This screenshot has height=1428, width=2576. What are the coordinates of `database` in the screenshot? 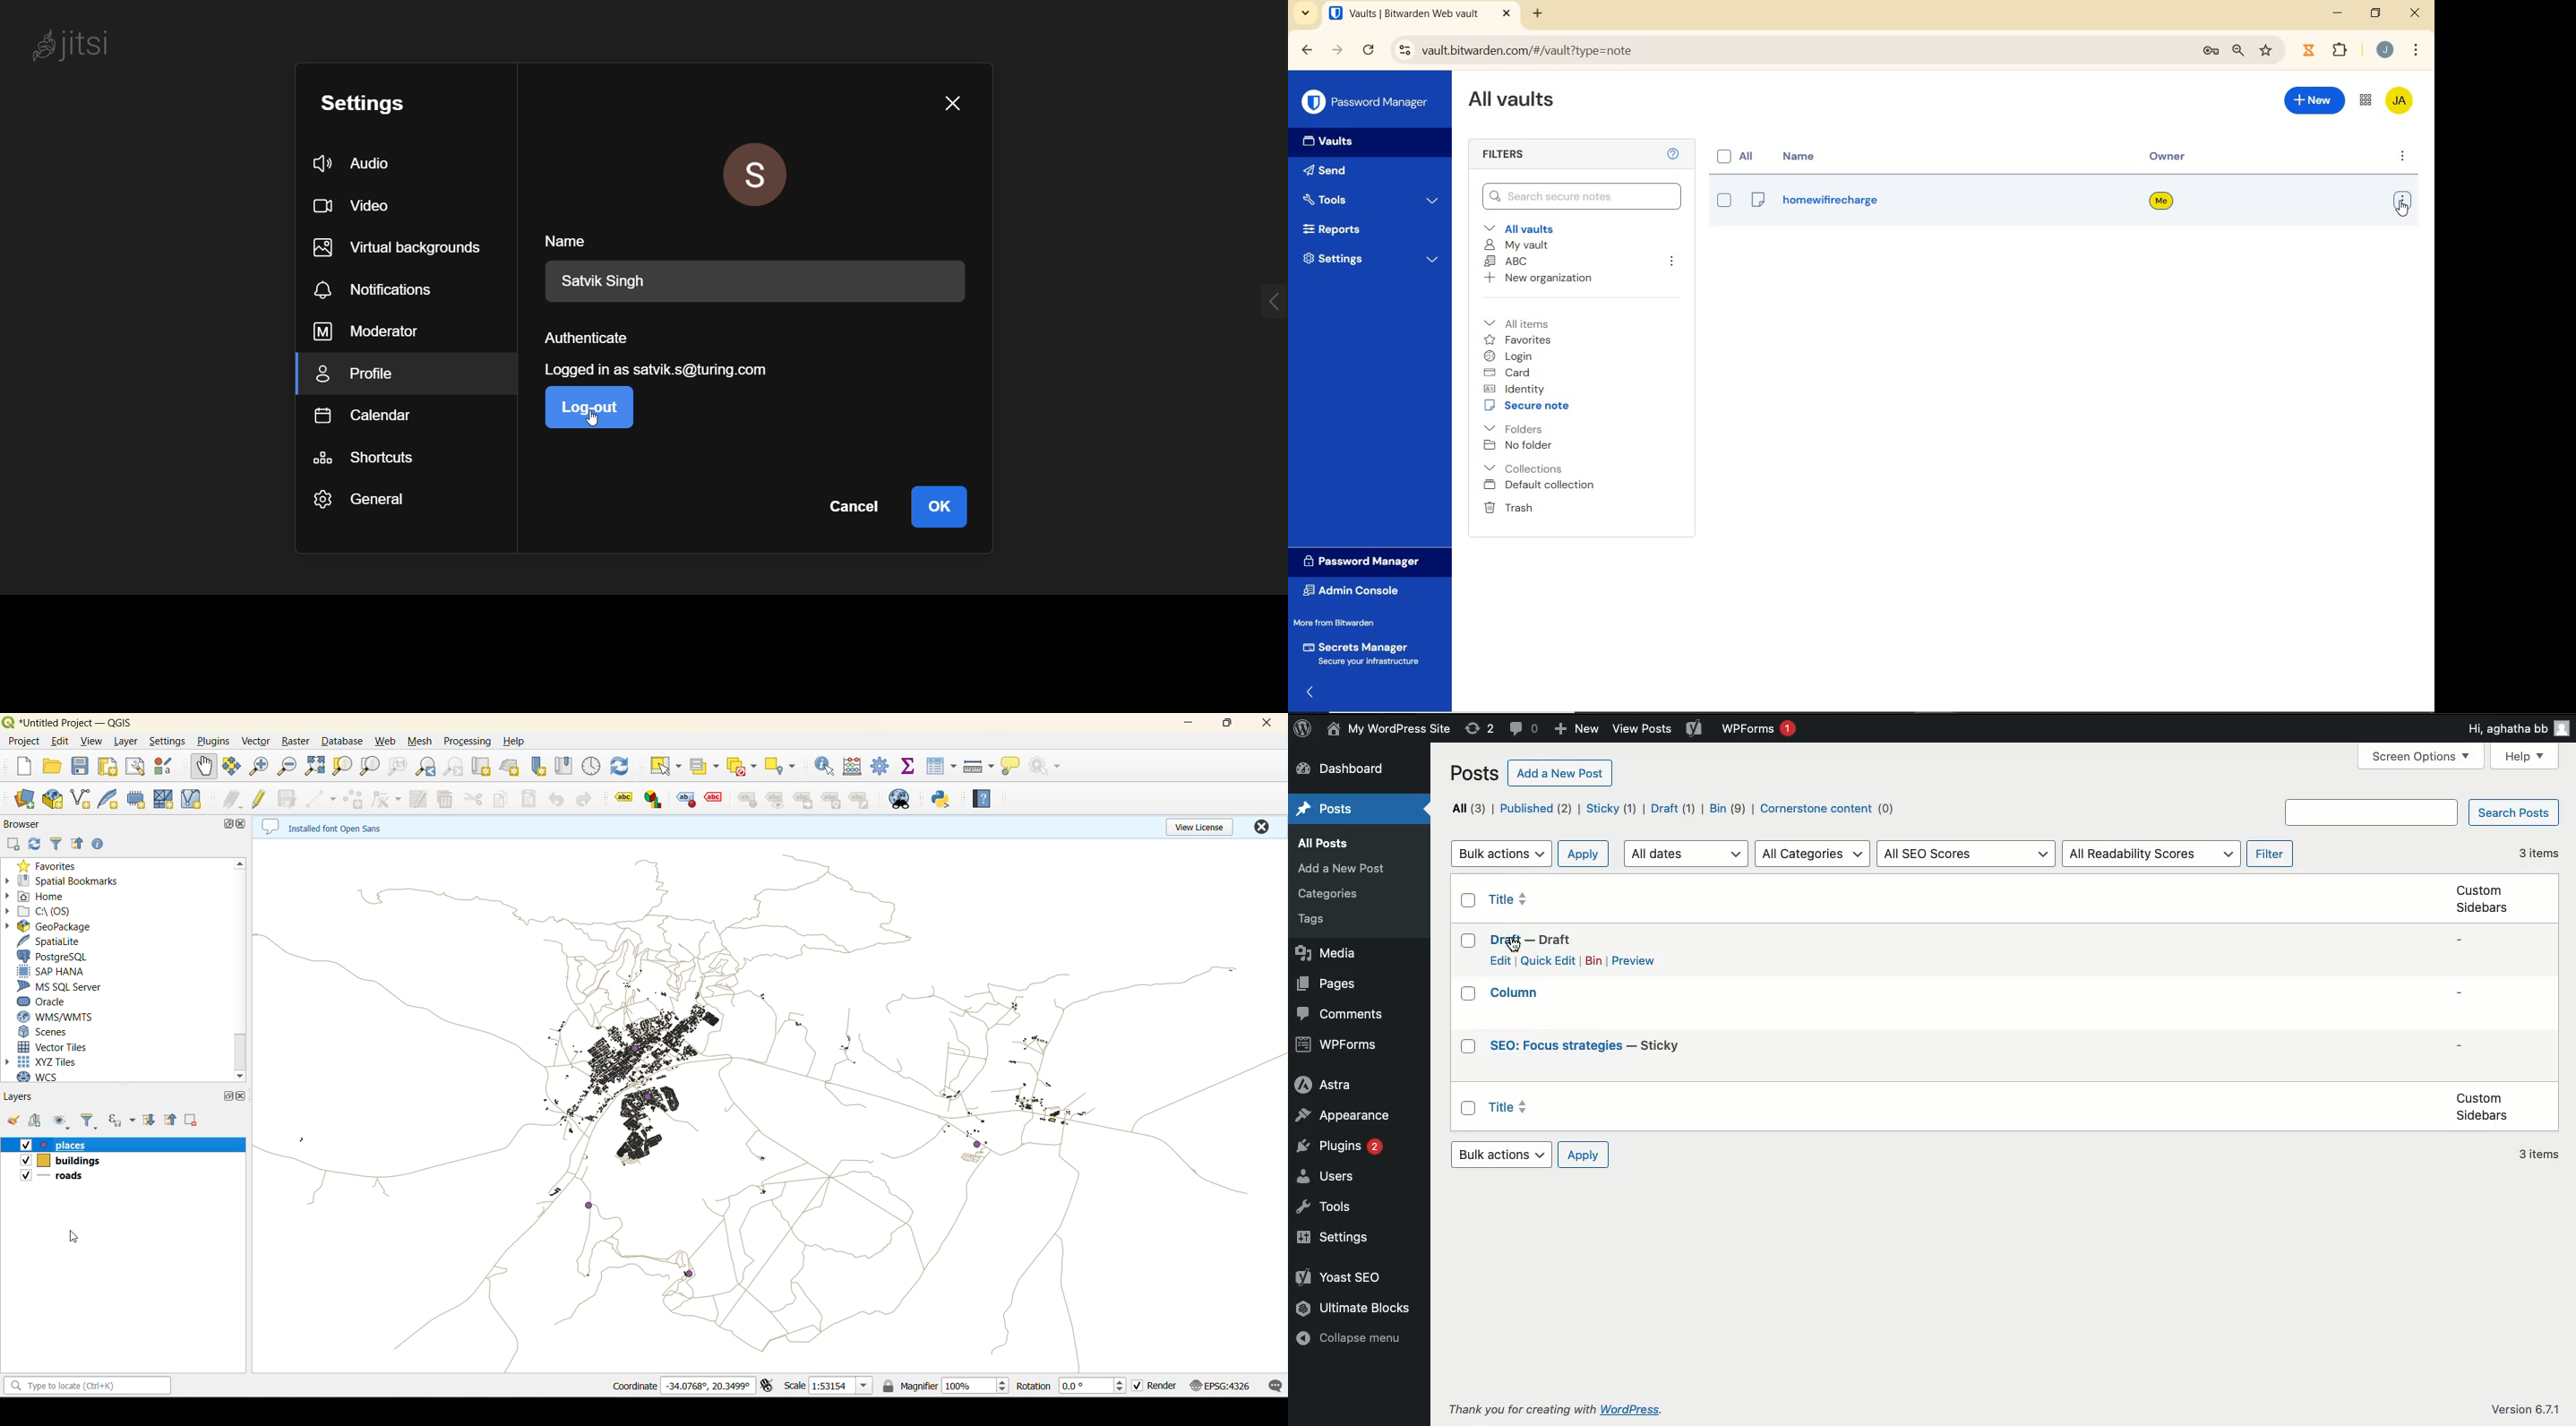 It's located at (346, 743).